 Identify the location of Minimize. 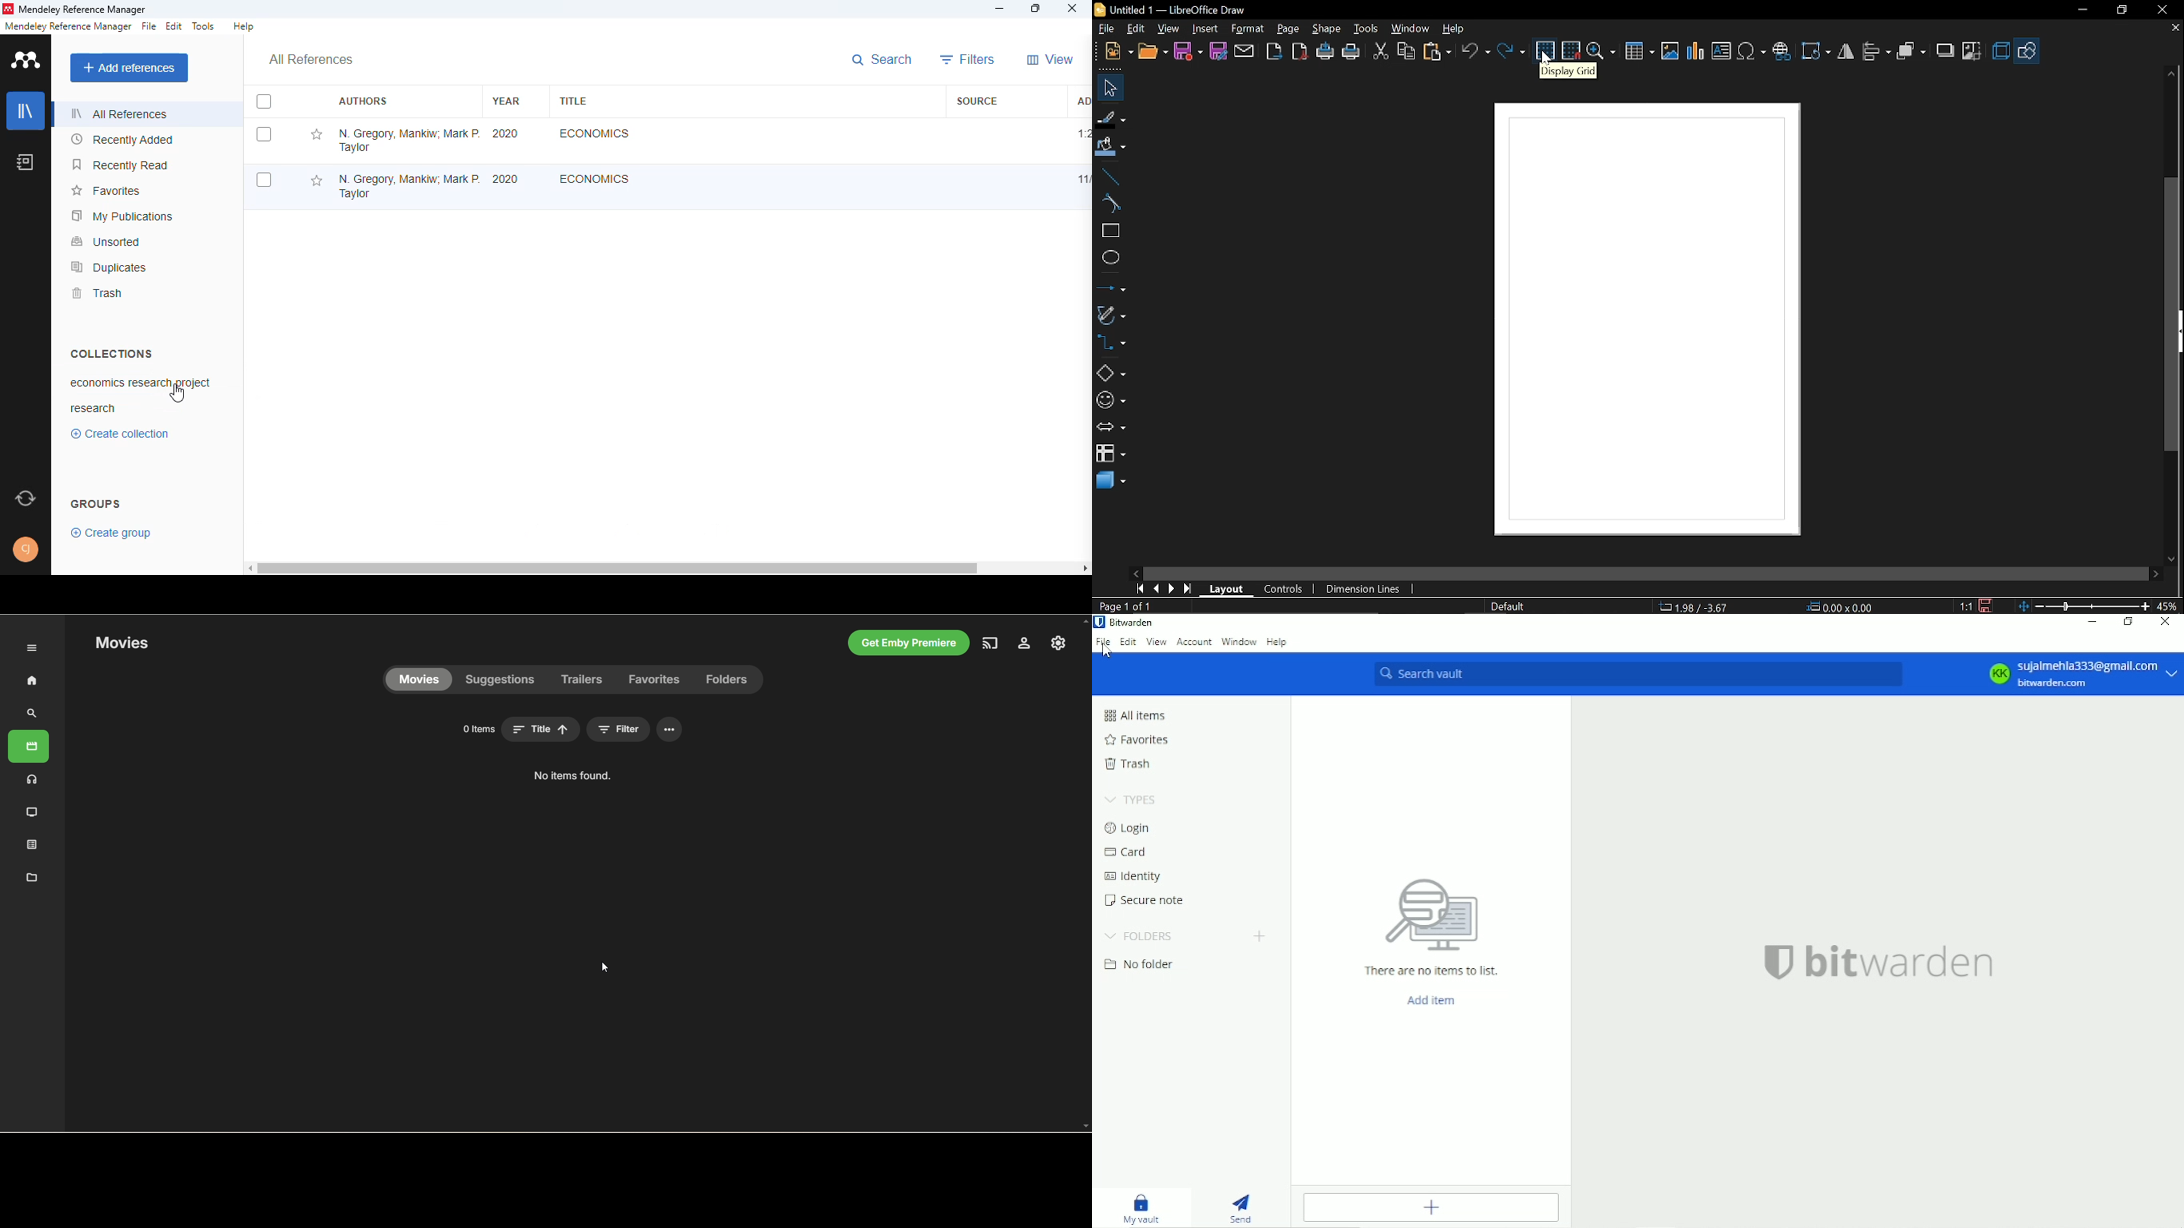
(2093, 621).